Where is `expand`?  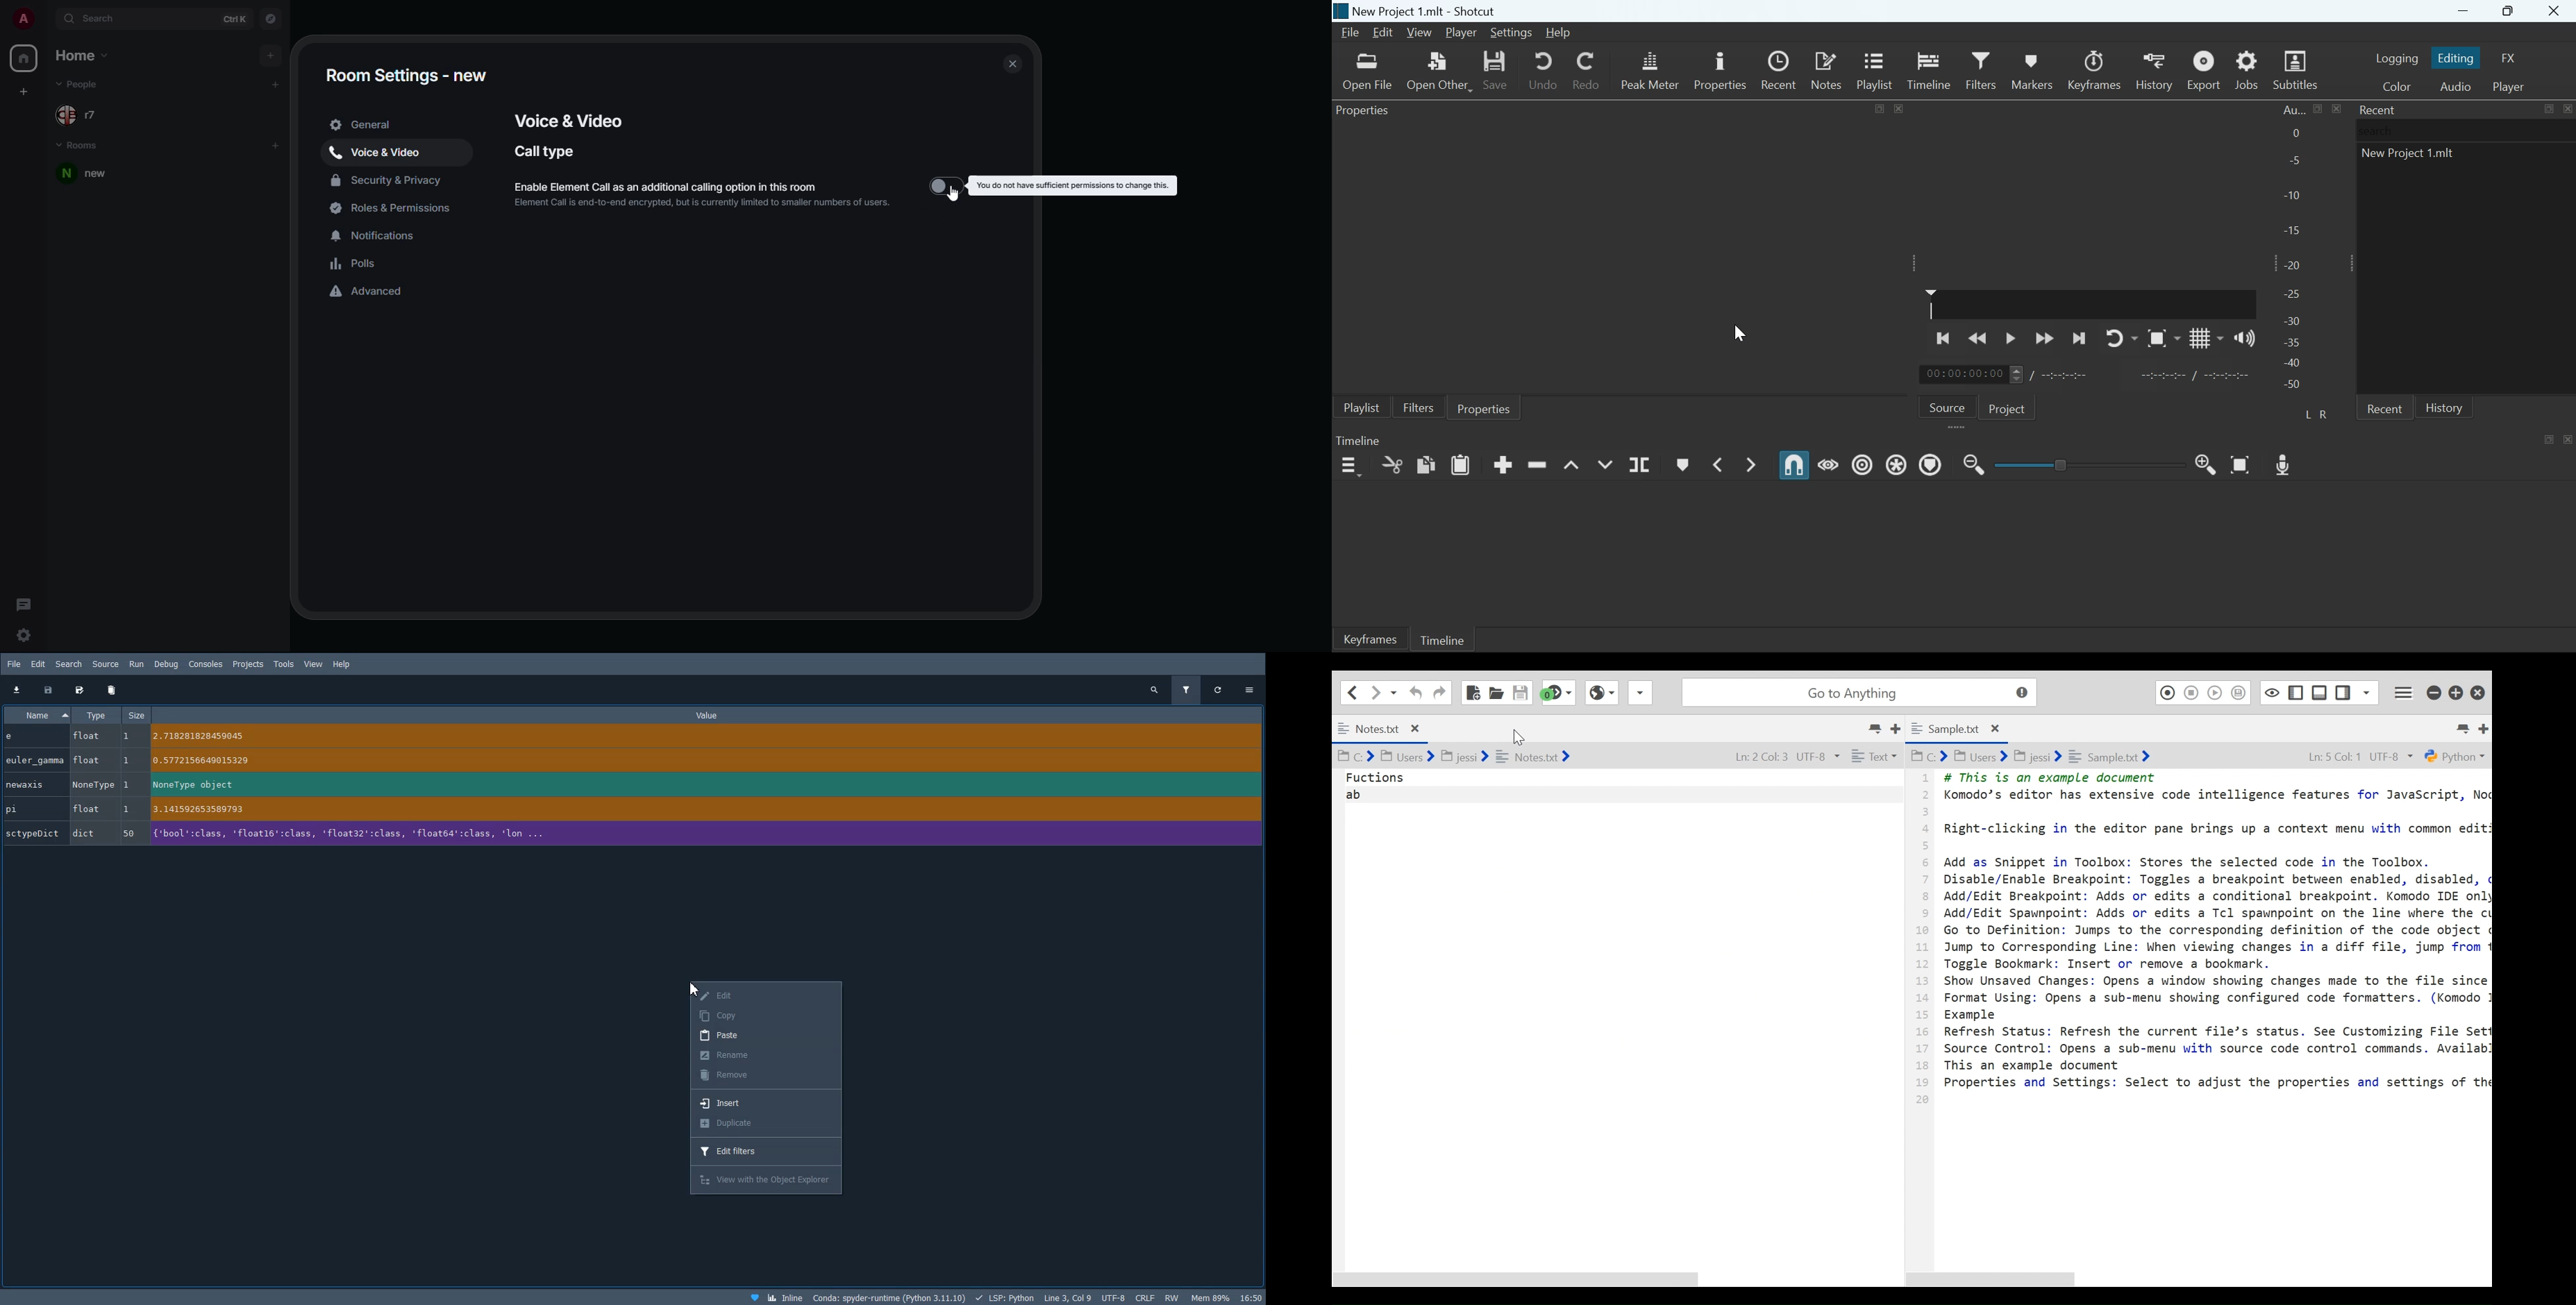 expand is located at coordinates (1958, 428).